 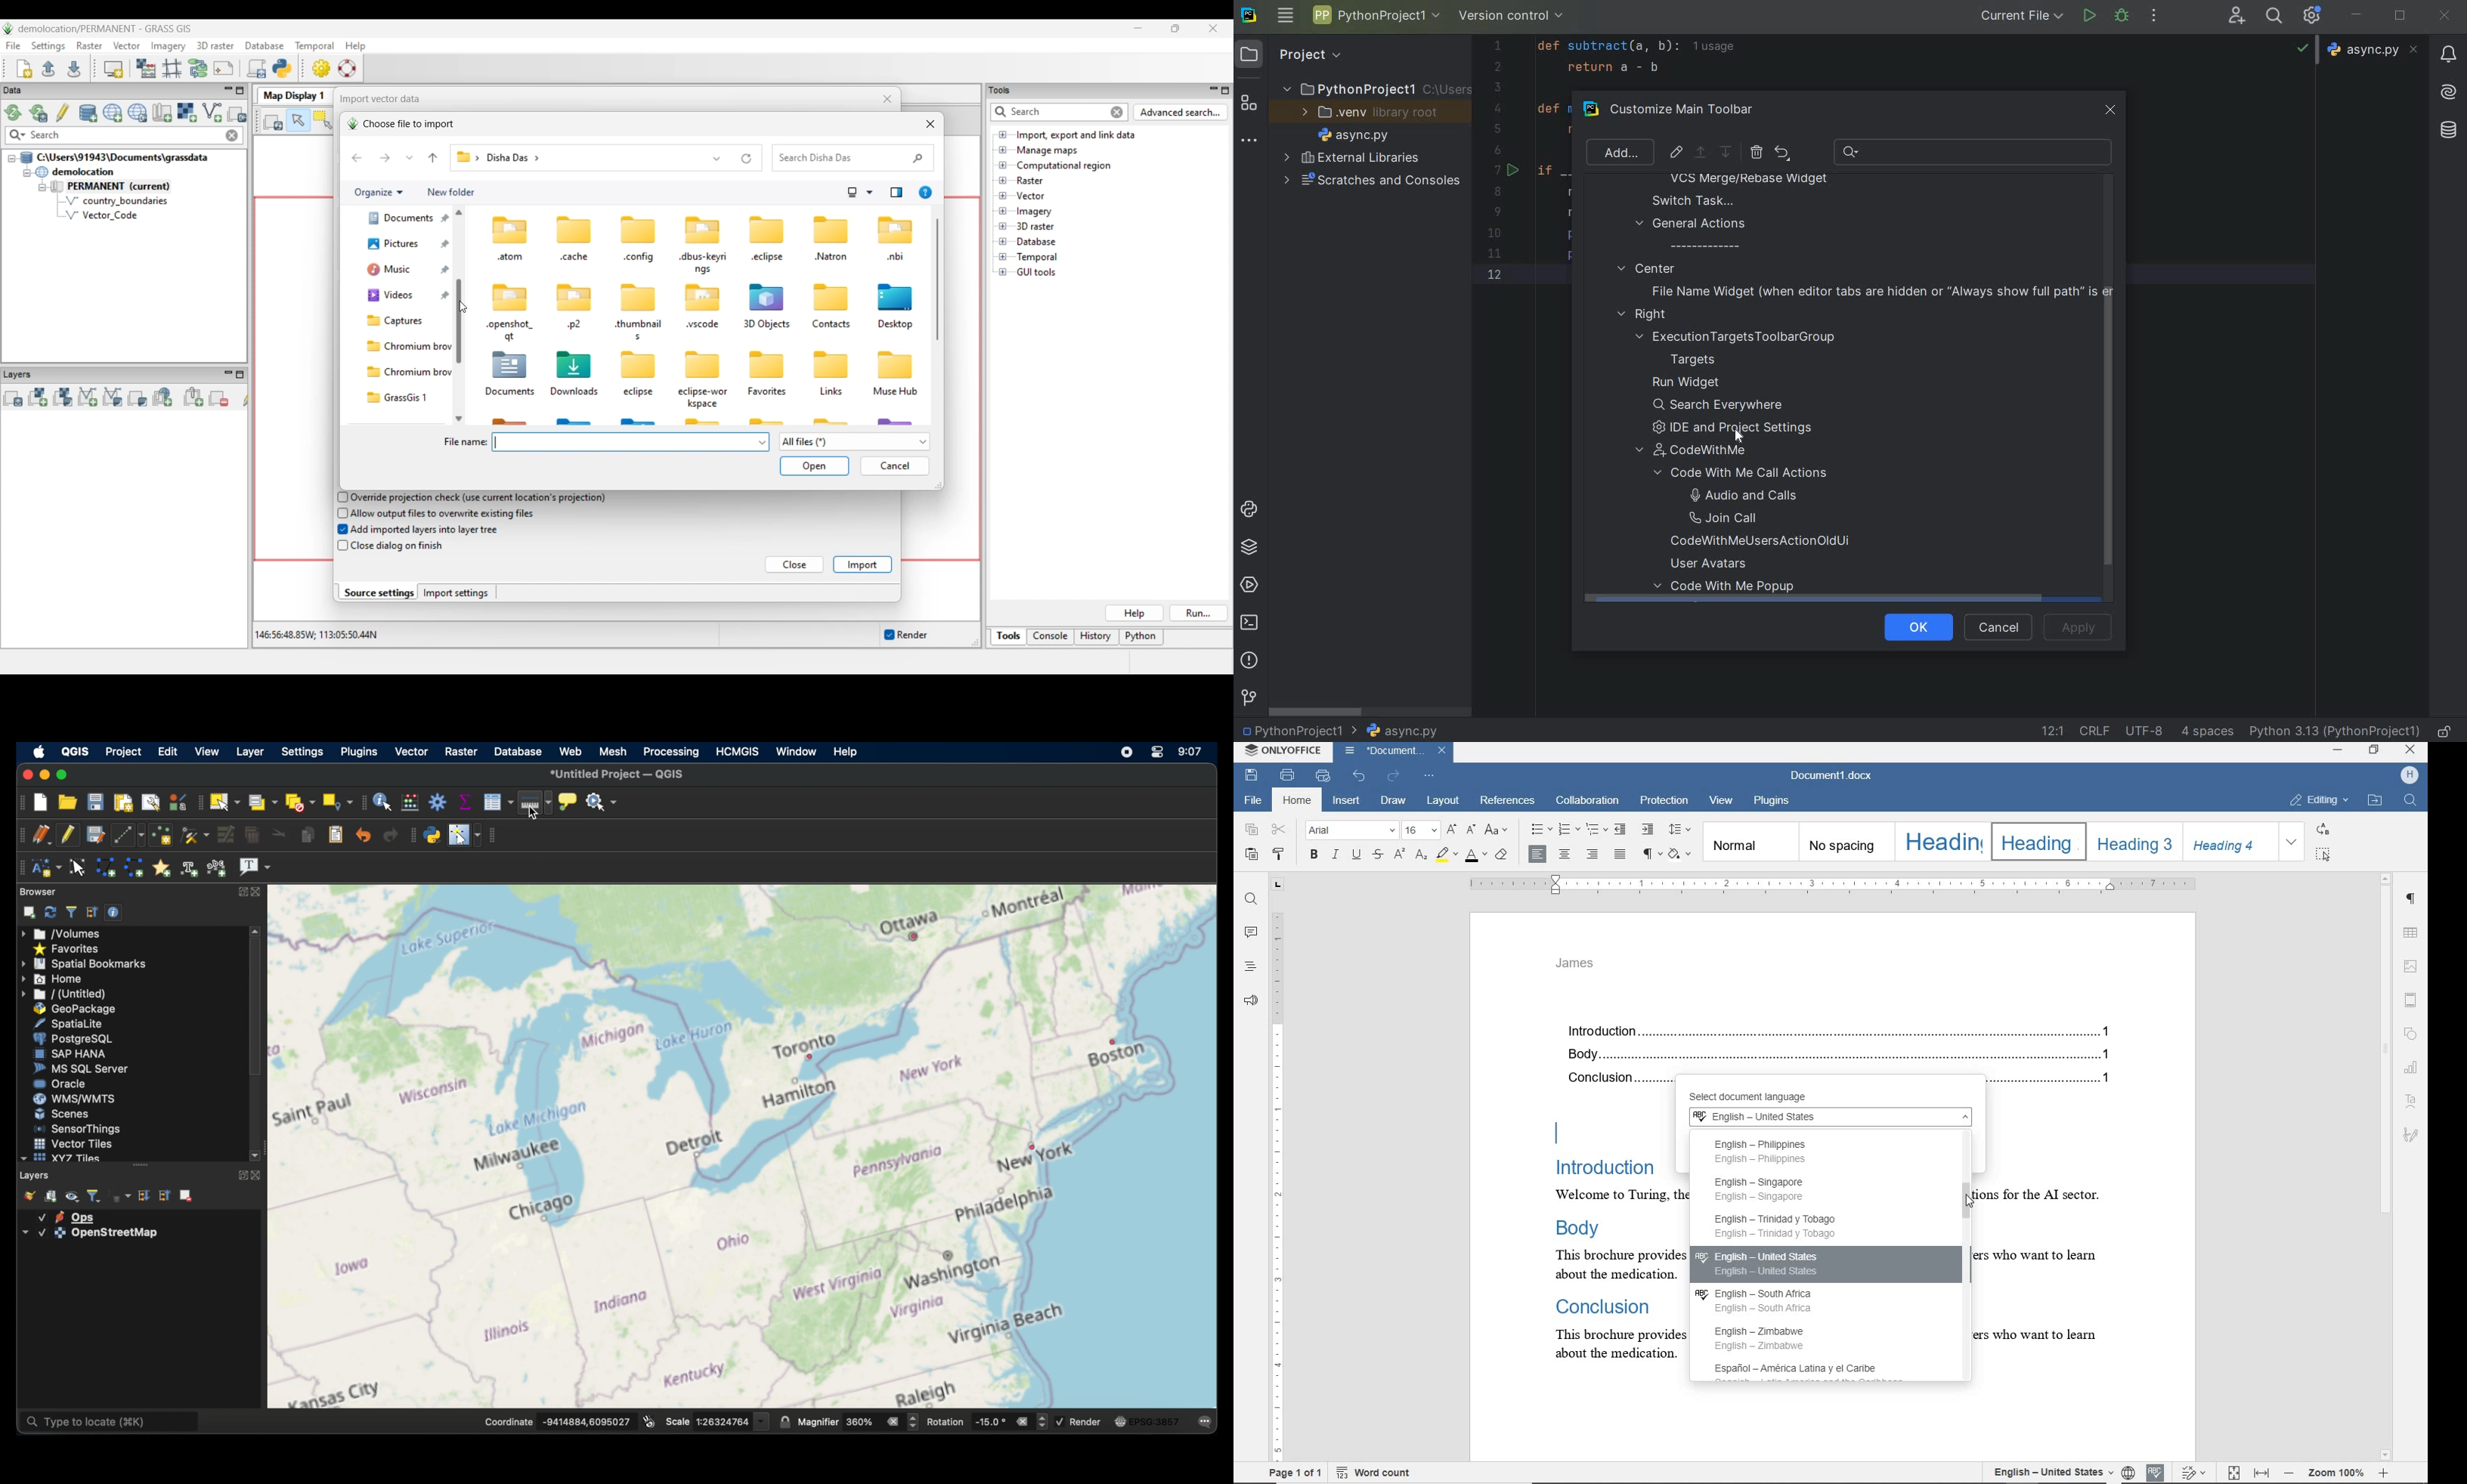 I want to click on paragraph settings, so click(x=2412, y=901).